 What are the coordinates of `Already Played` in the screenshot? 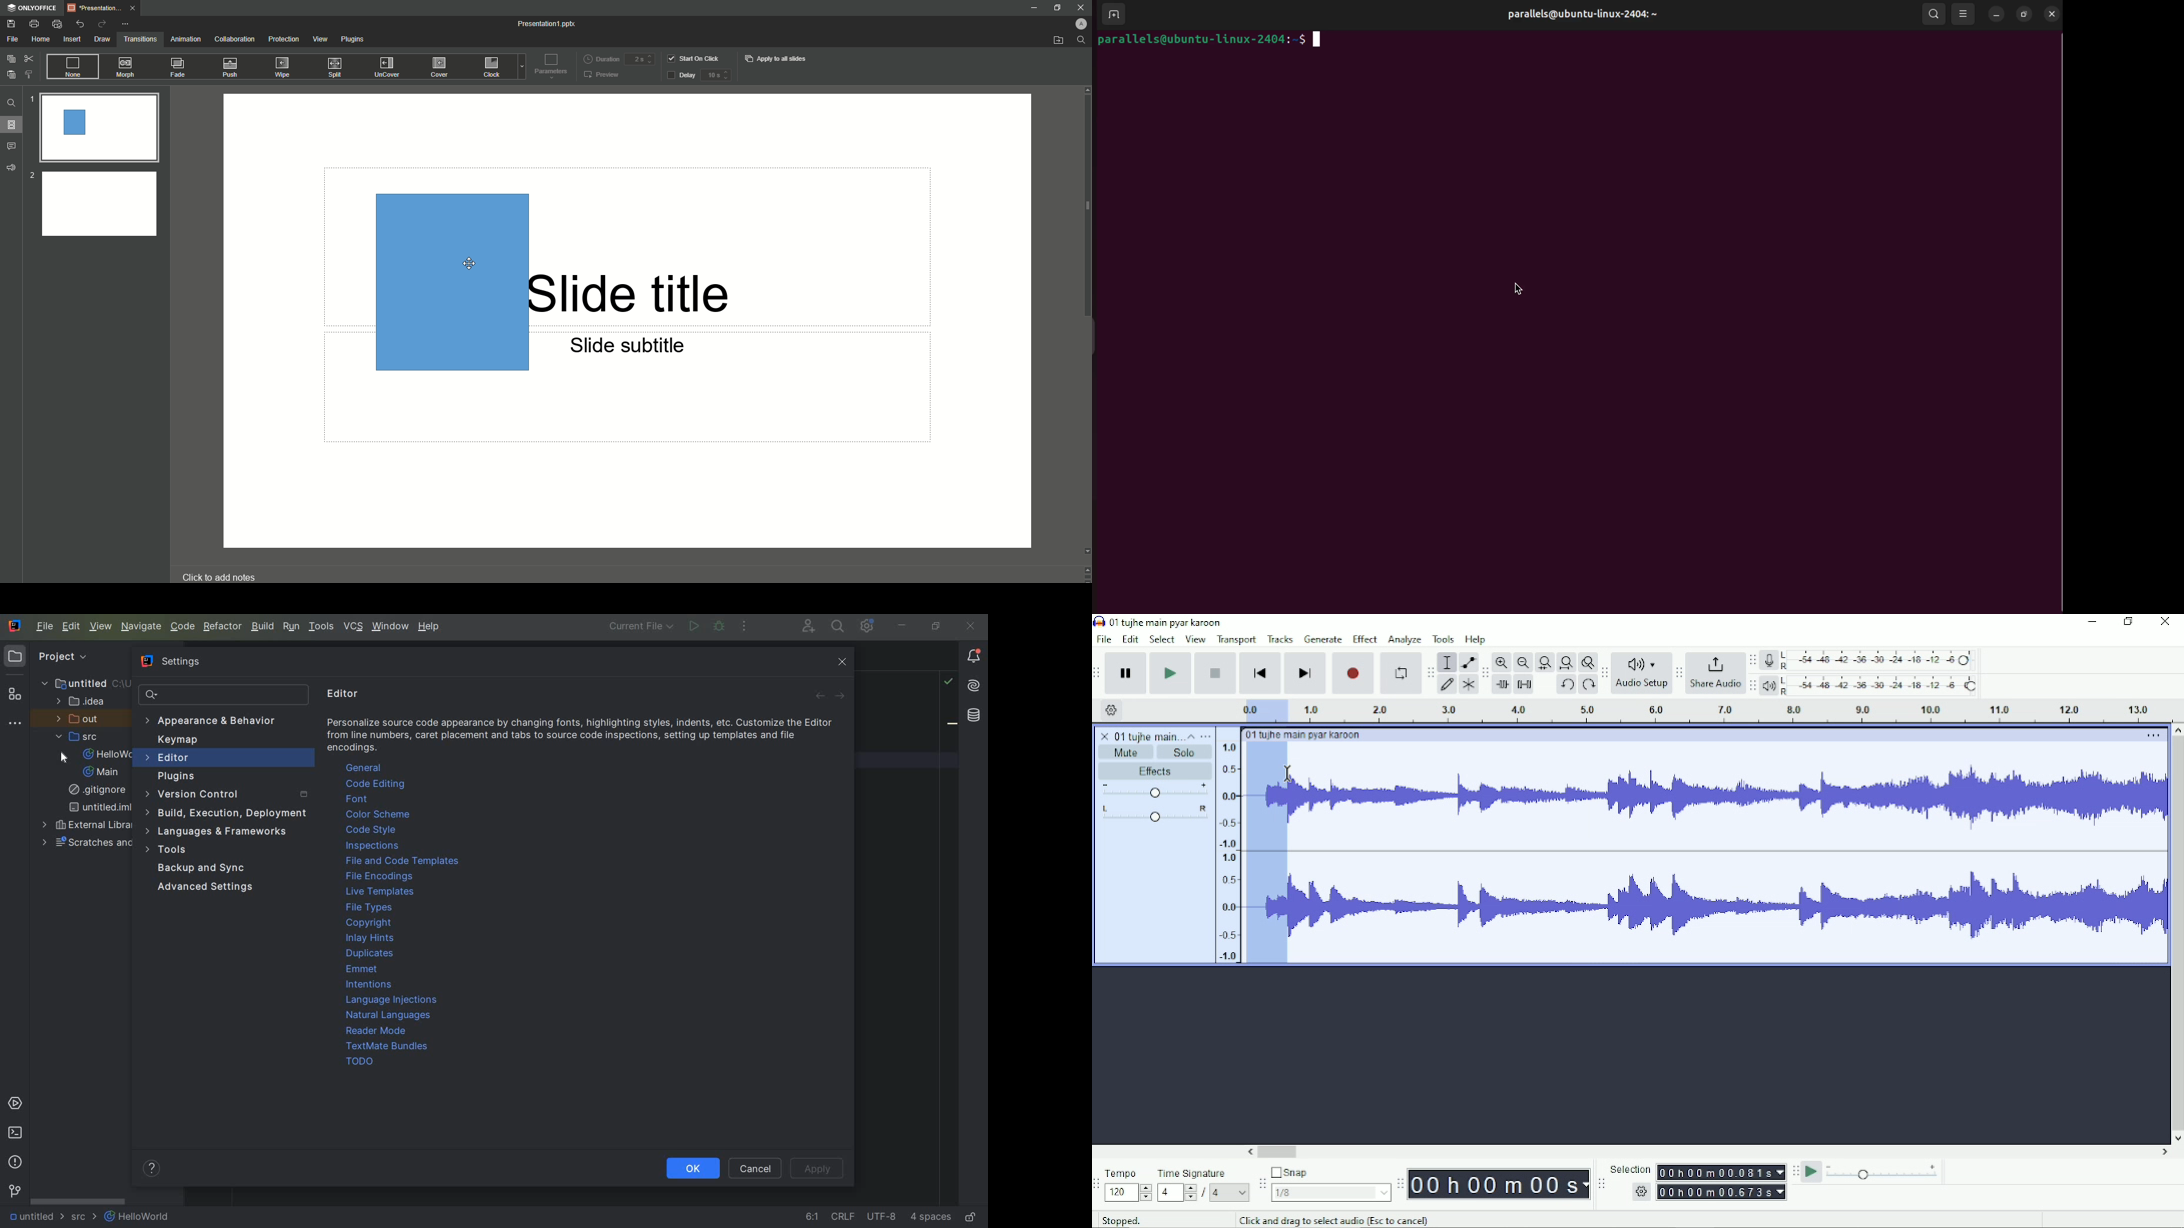 It's located at (1267, 857).